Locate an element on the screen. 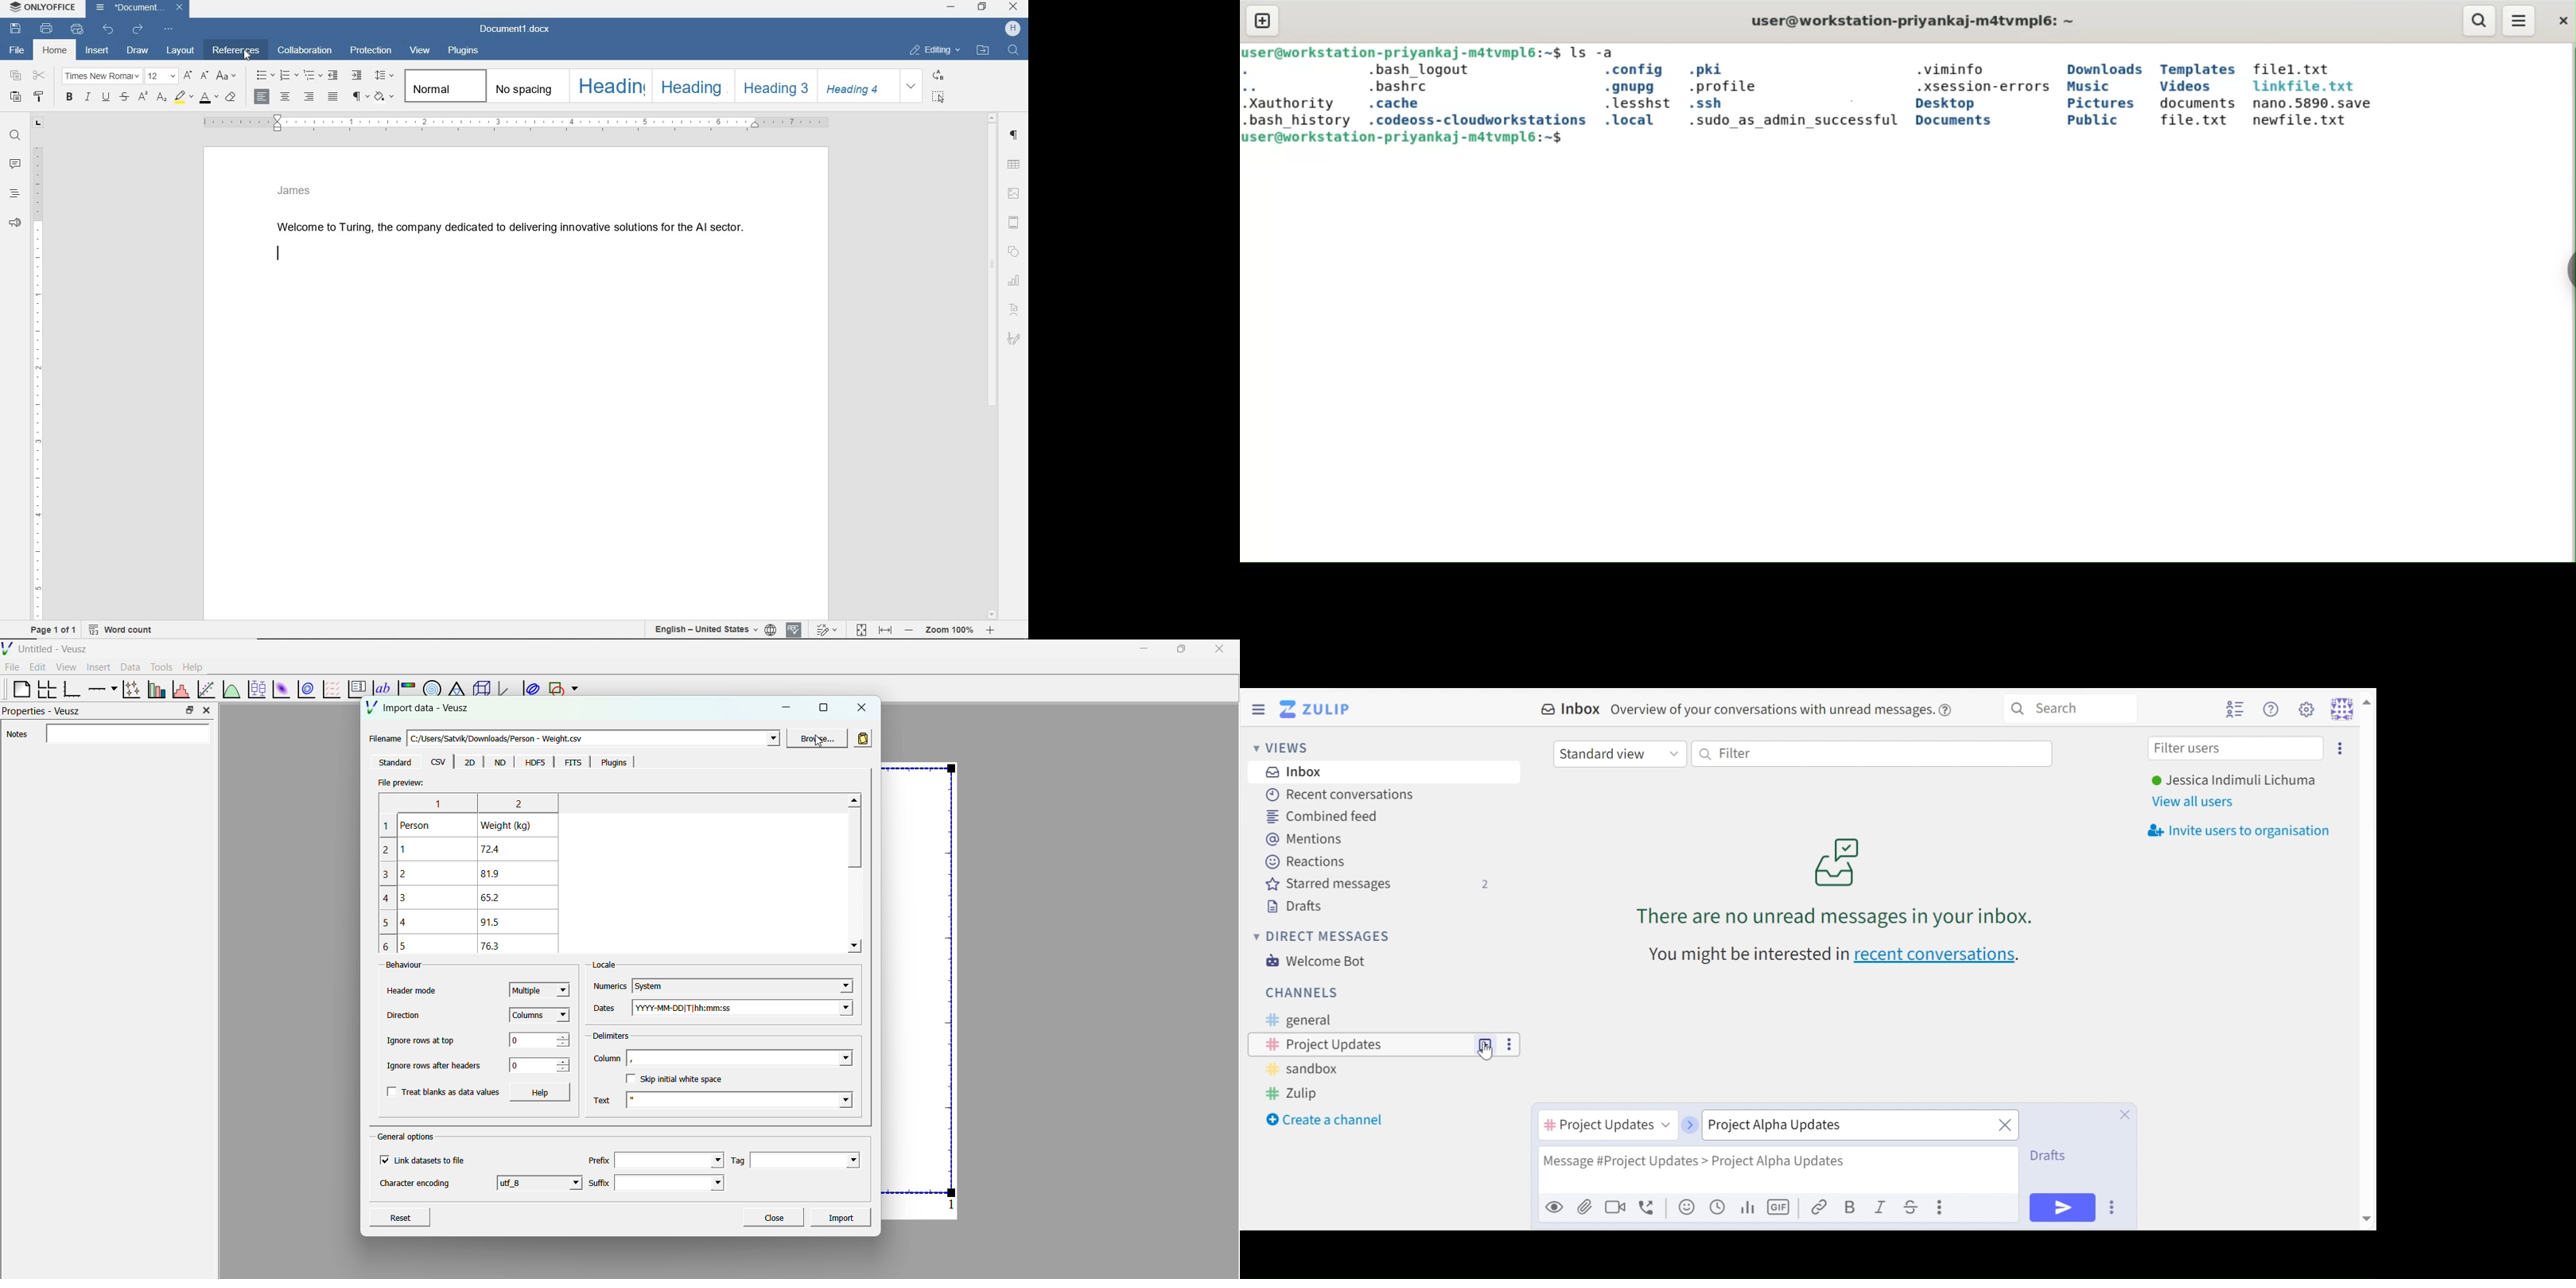 The height and width of the screenshot is (1288, 2576). 0 is located at coordinates (517, 1065).